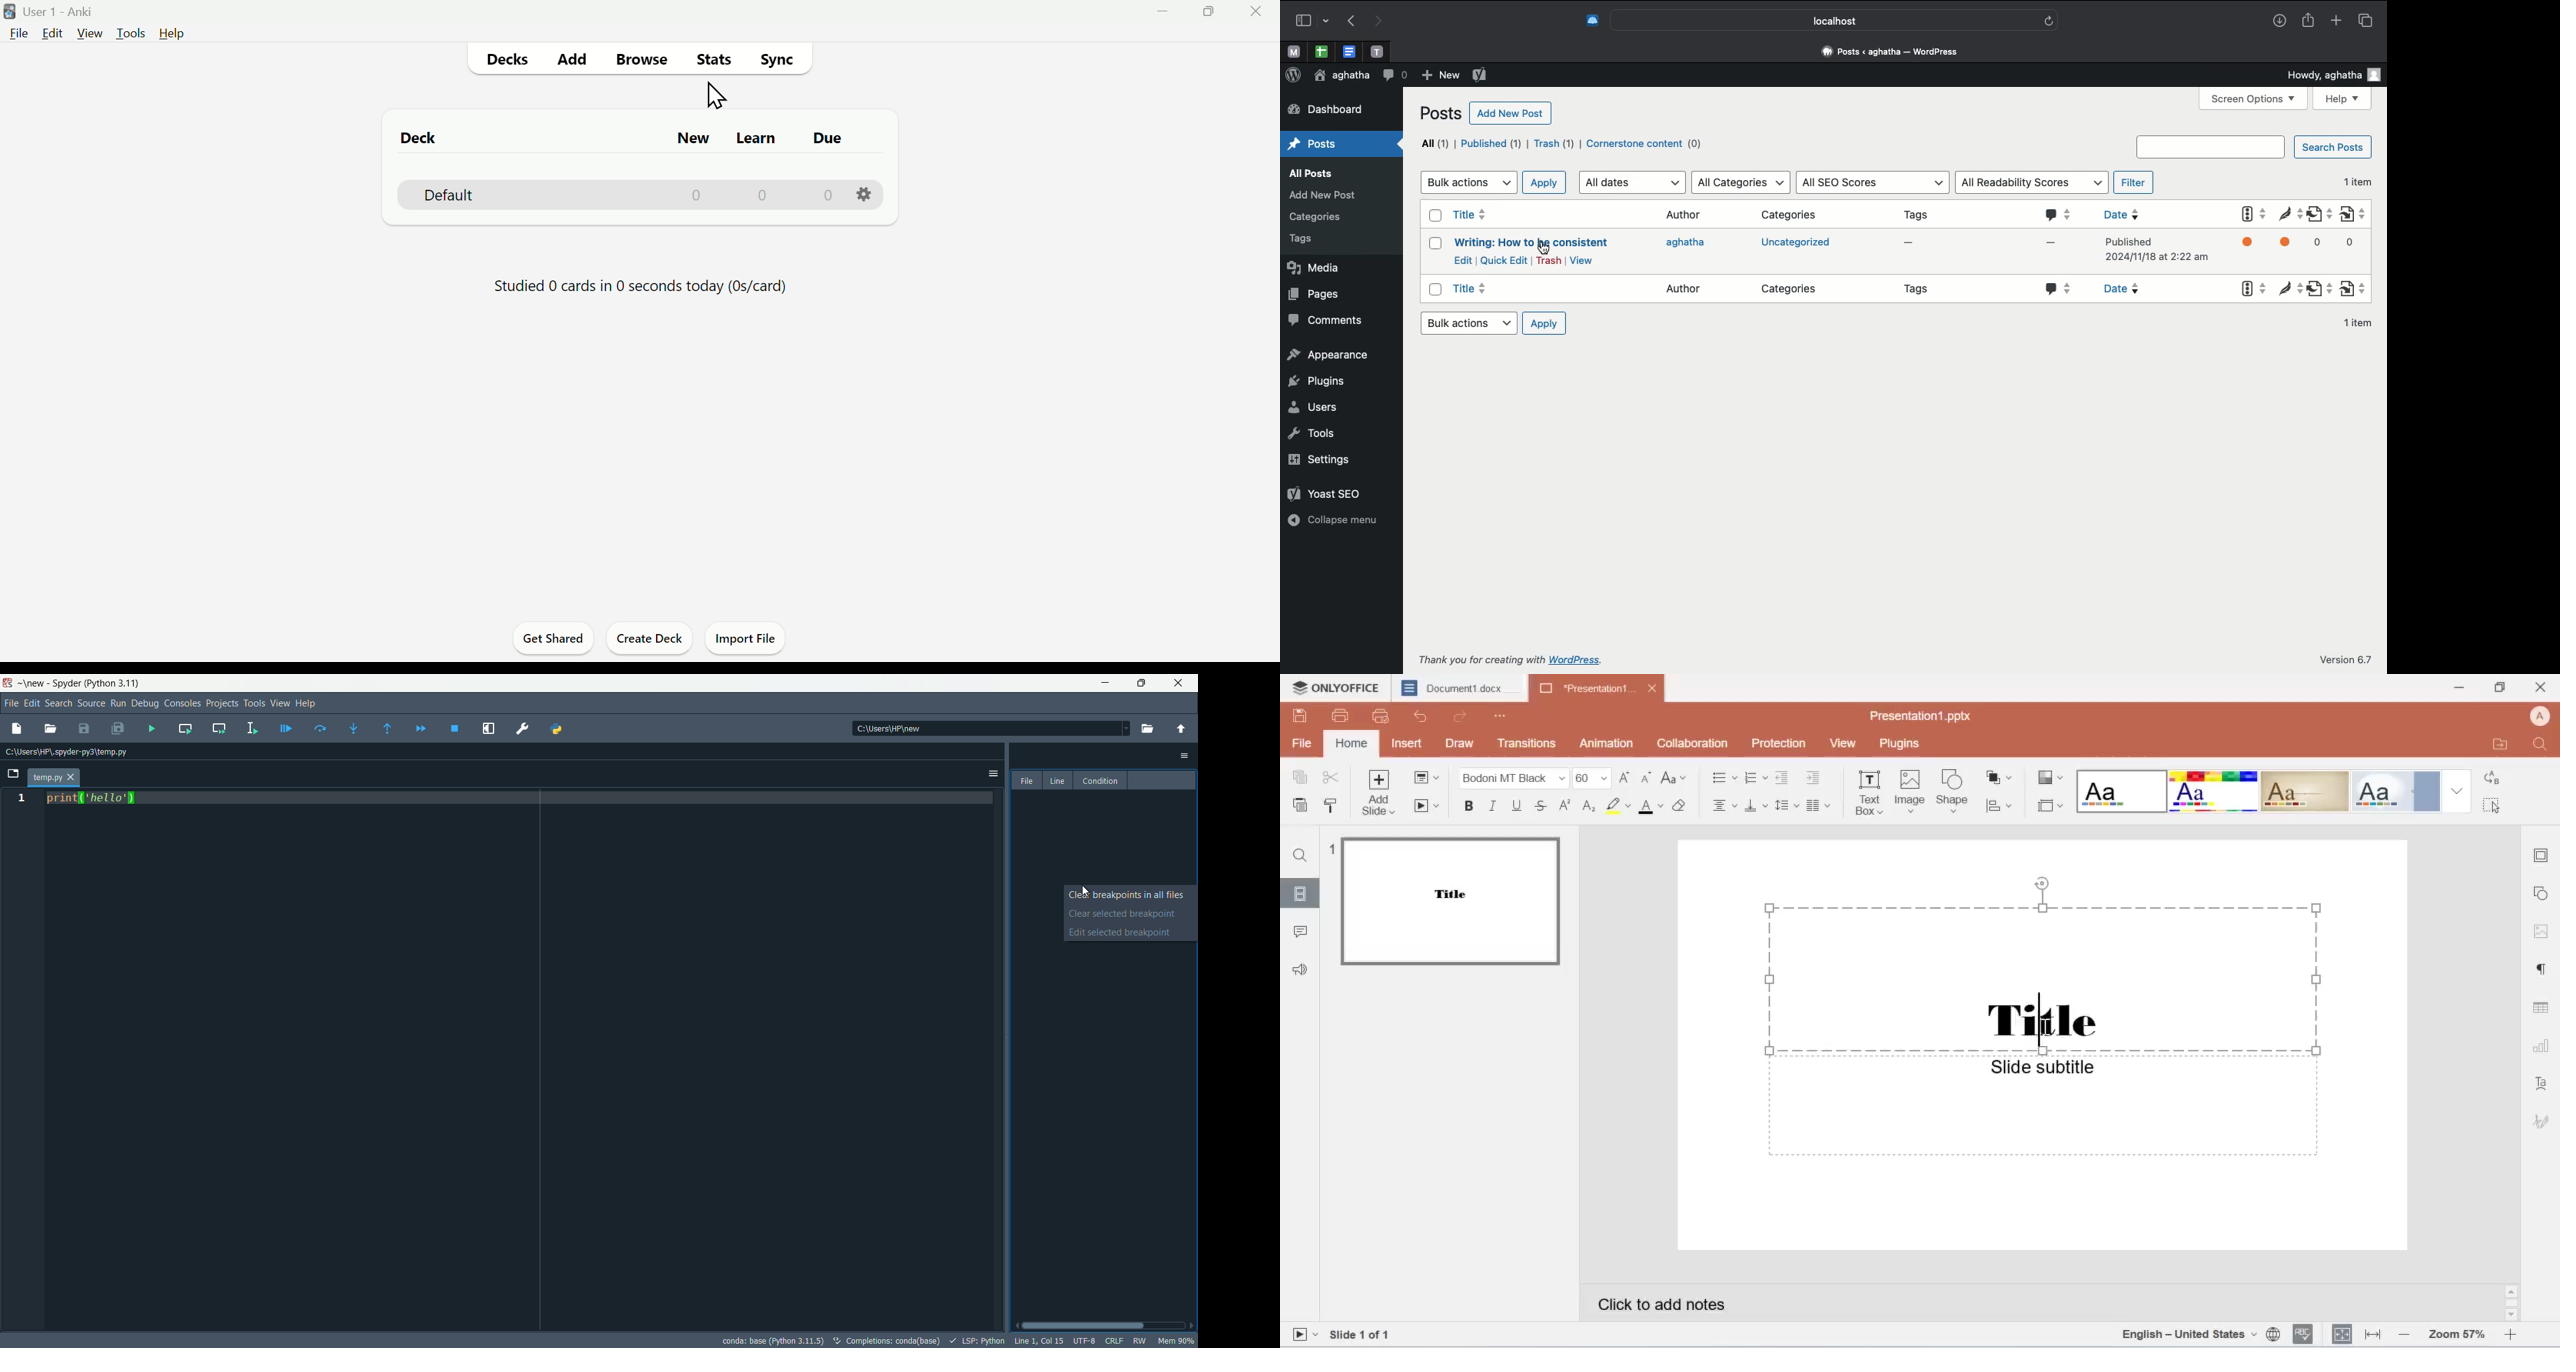 This screenshot has width=2576, height=1372. Describe the element at coordinates (867, 193) in the screenshot. I see `Settings` at that location.